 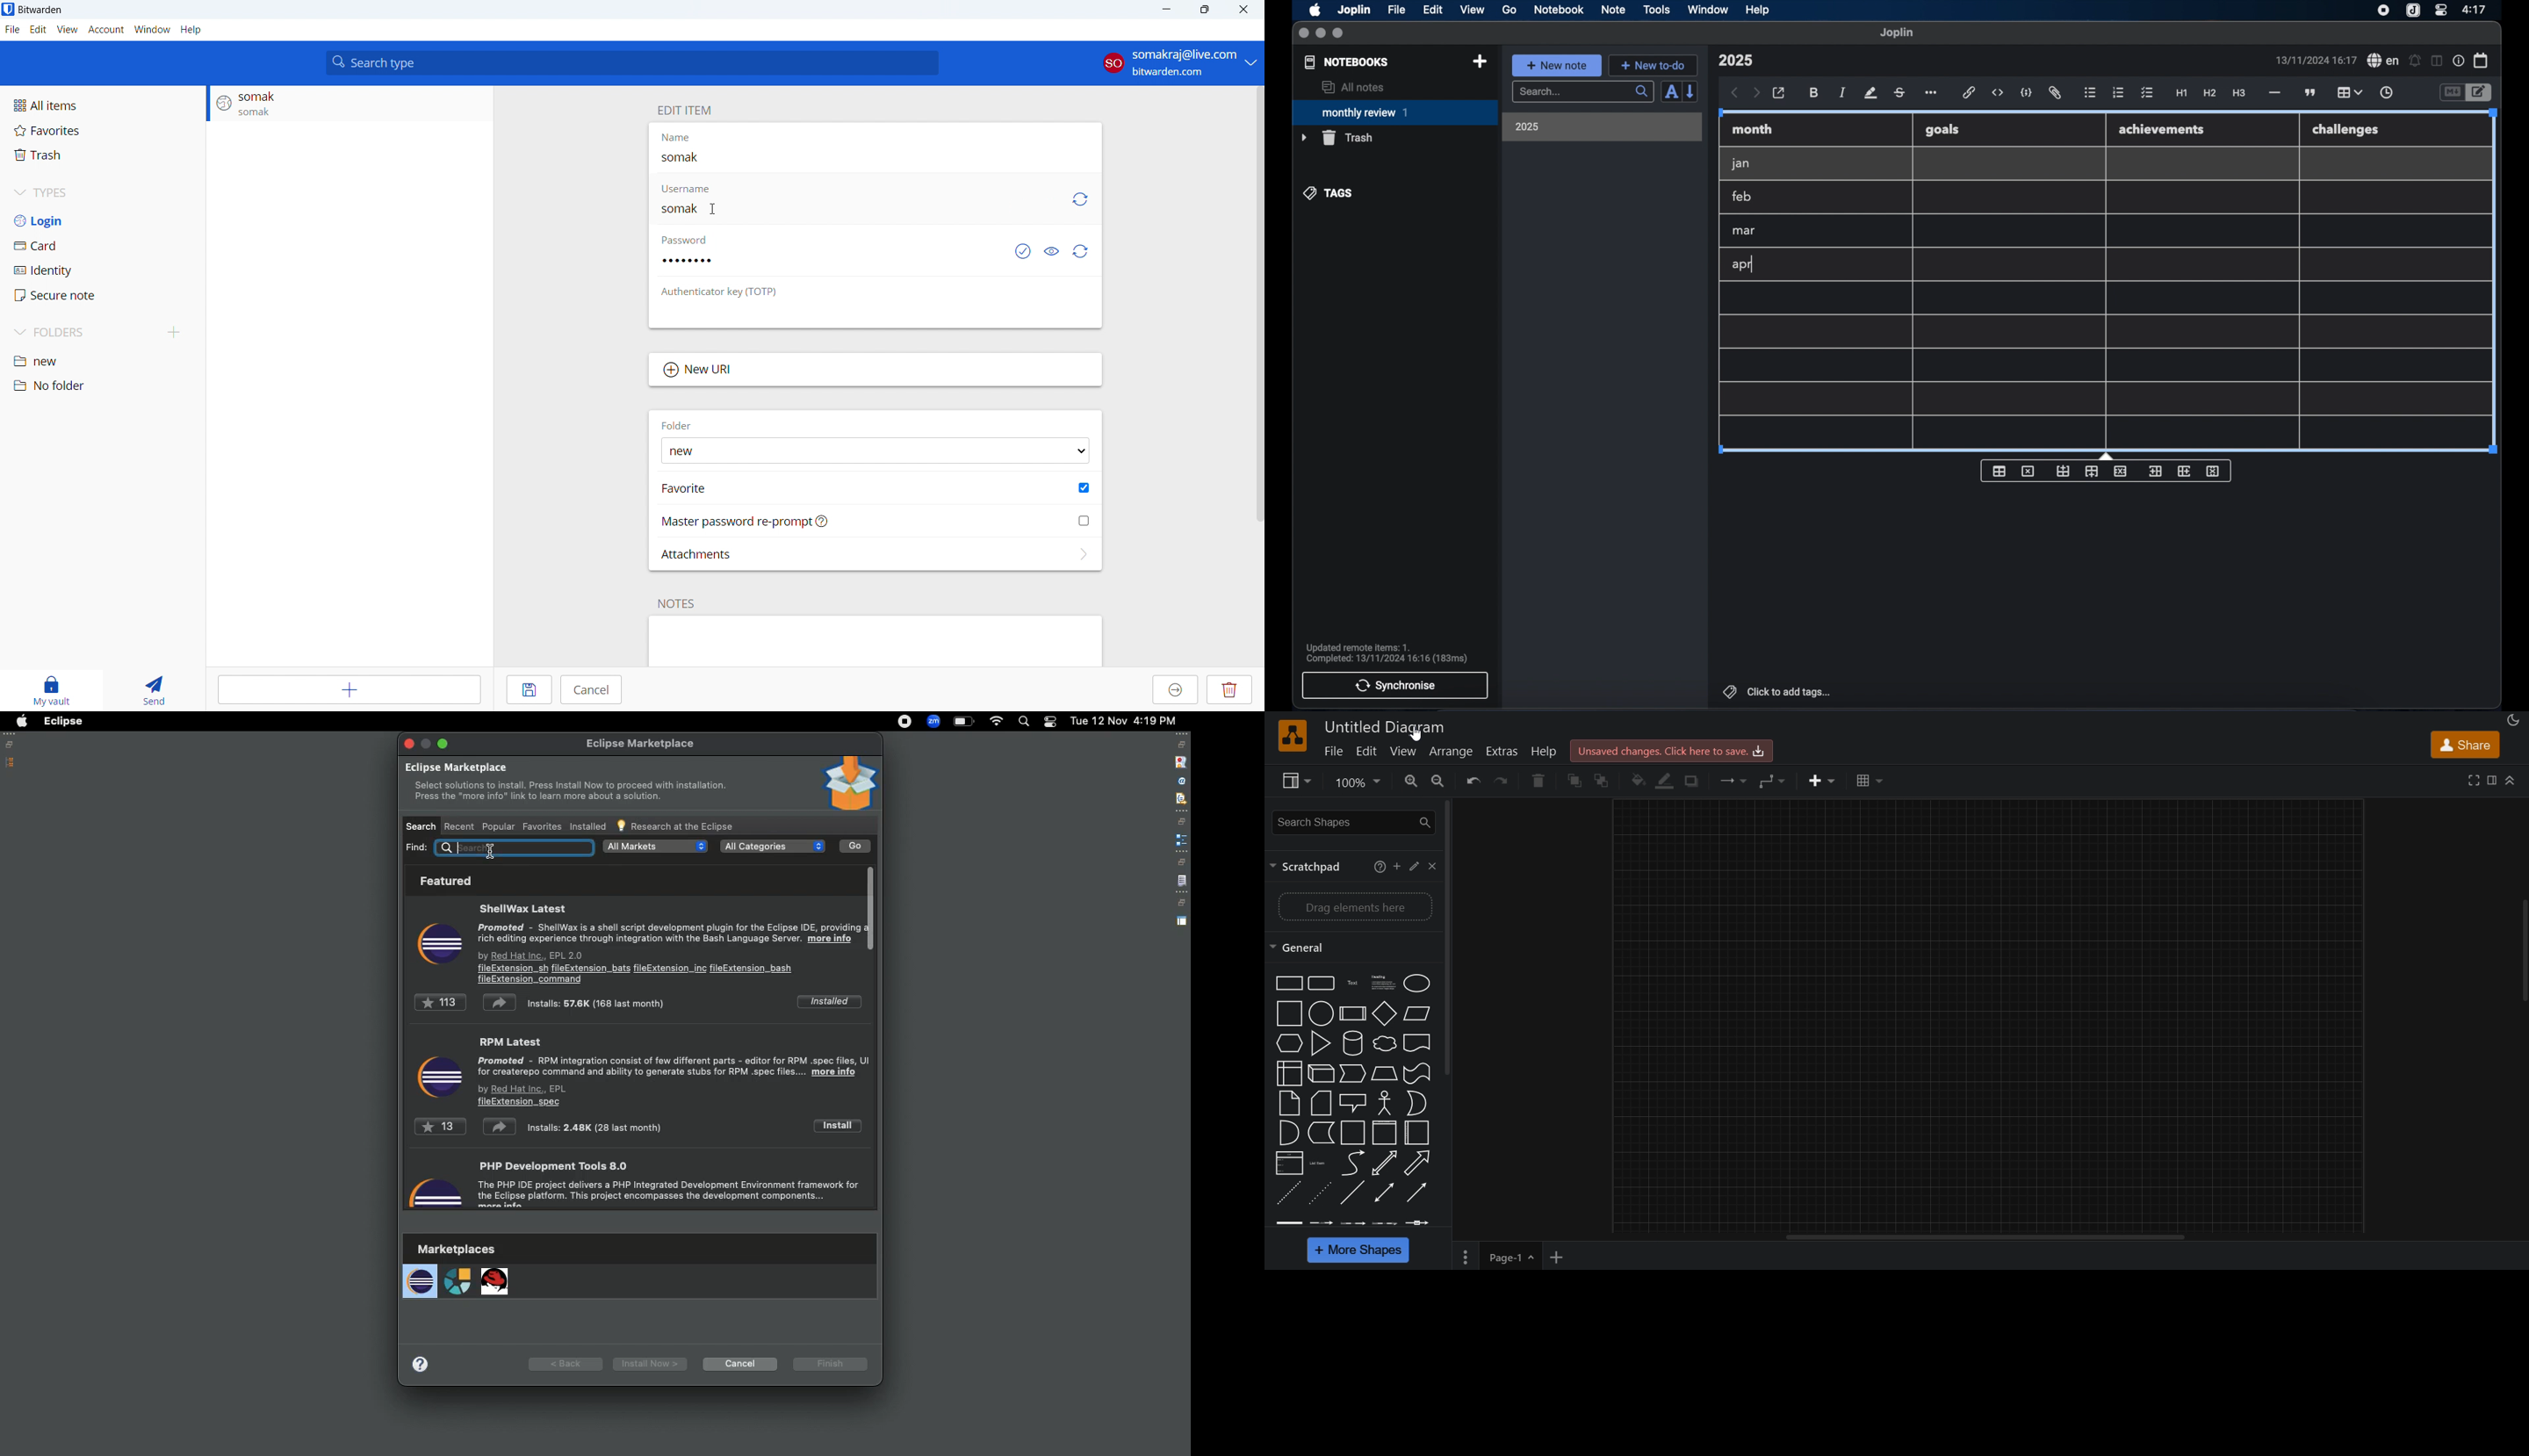 I want to click on help, so click(x=1758, y=10).